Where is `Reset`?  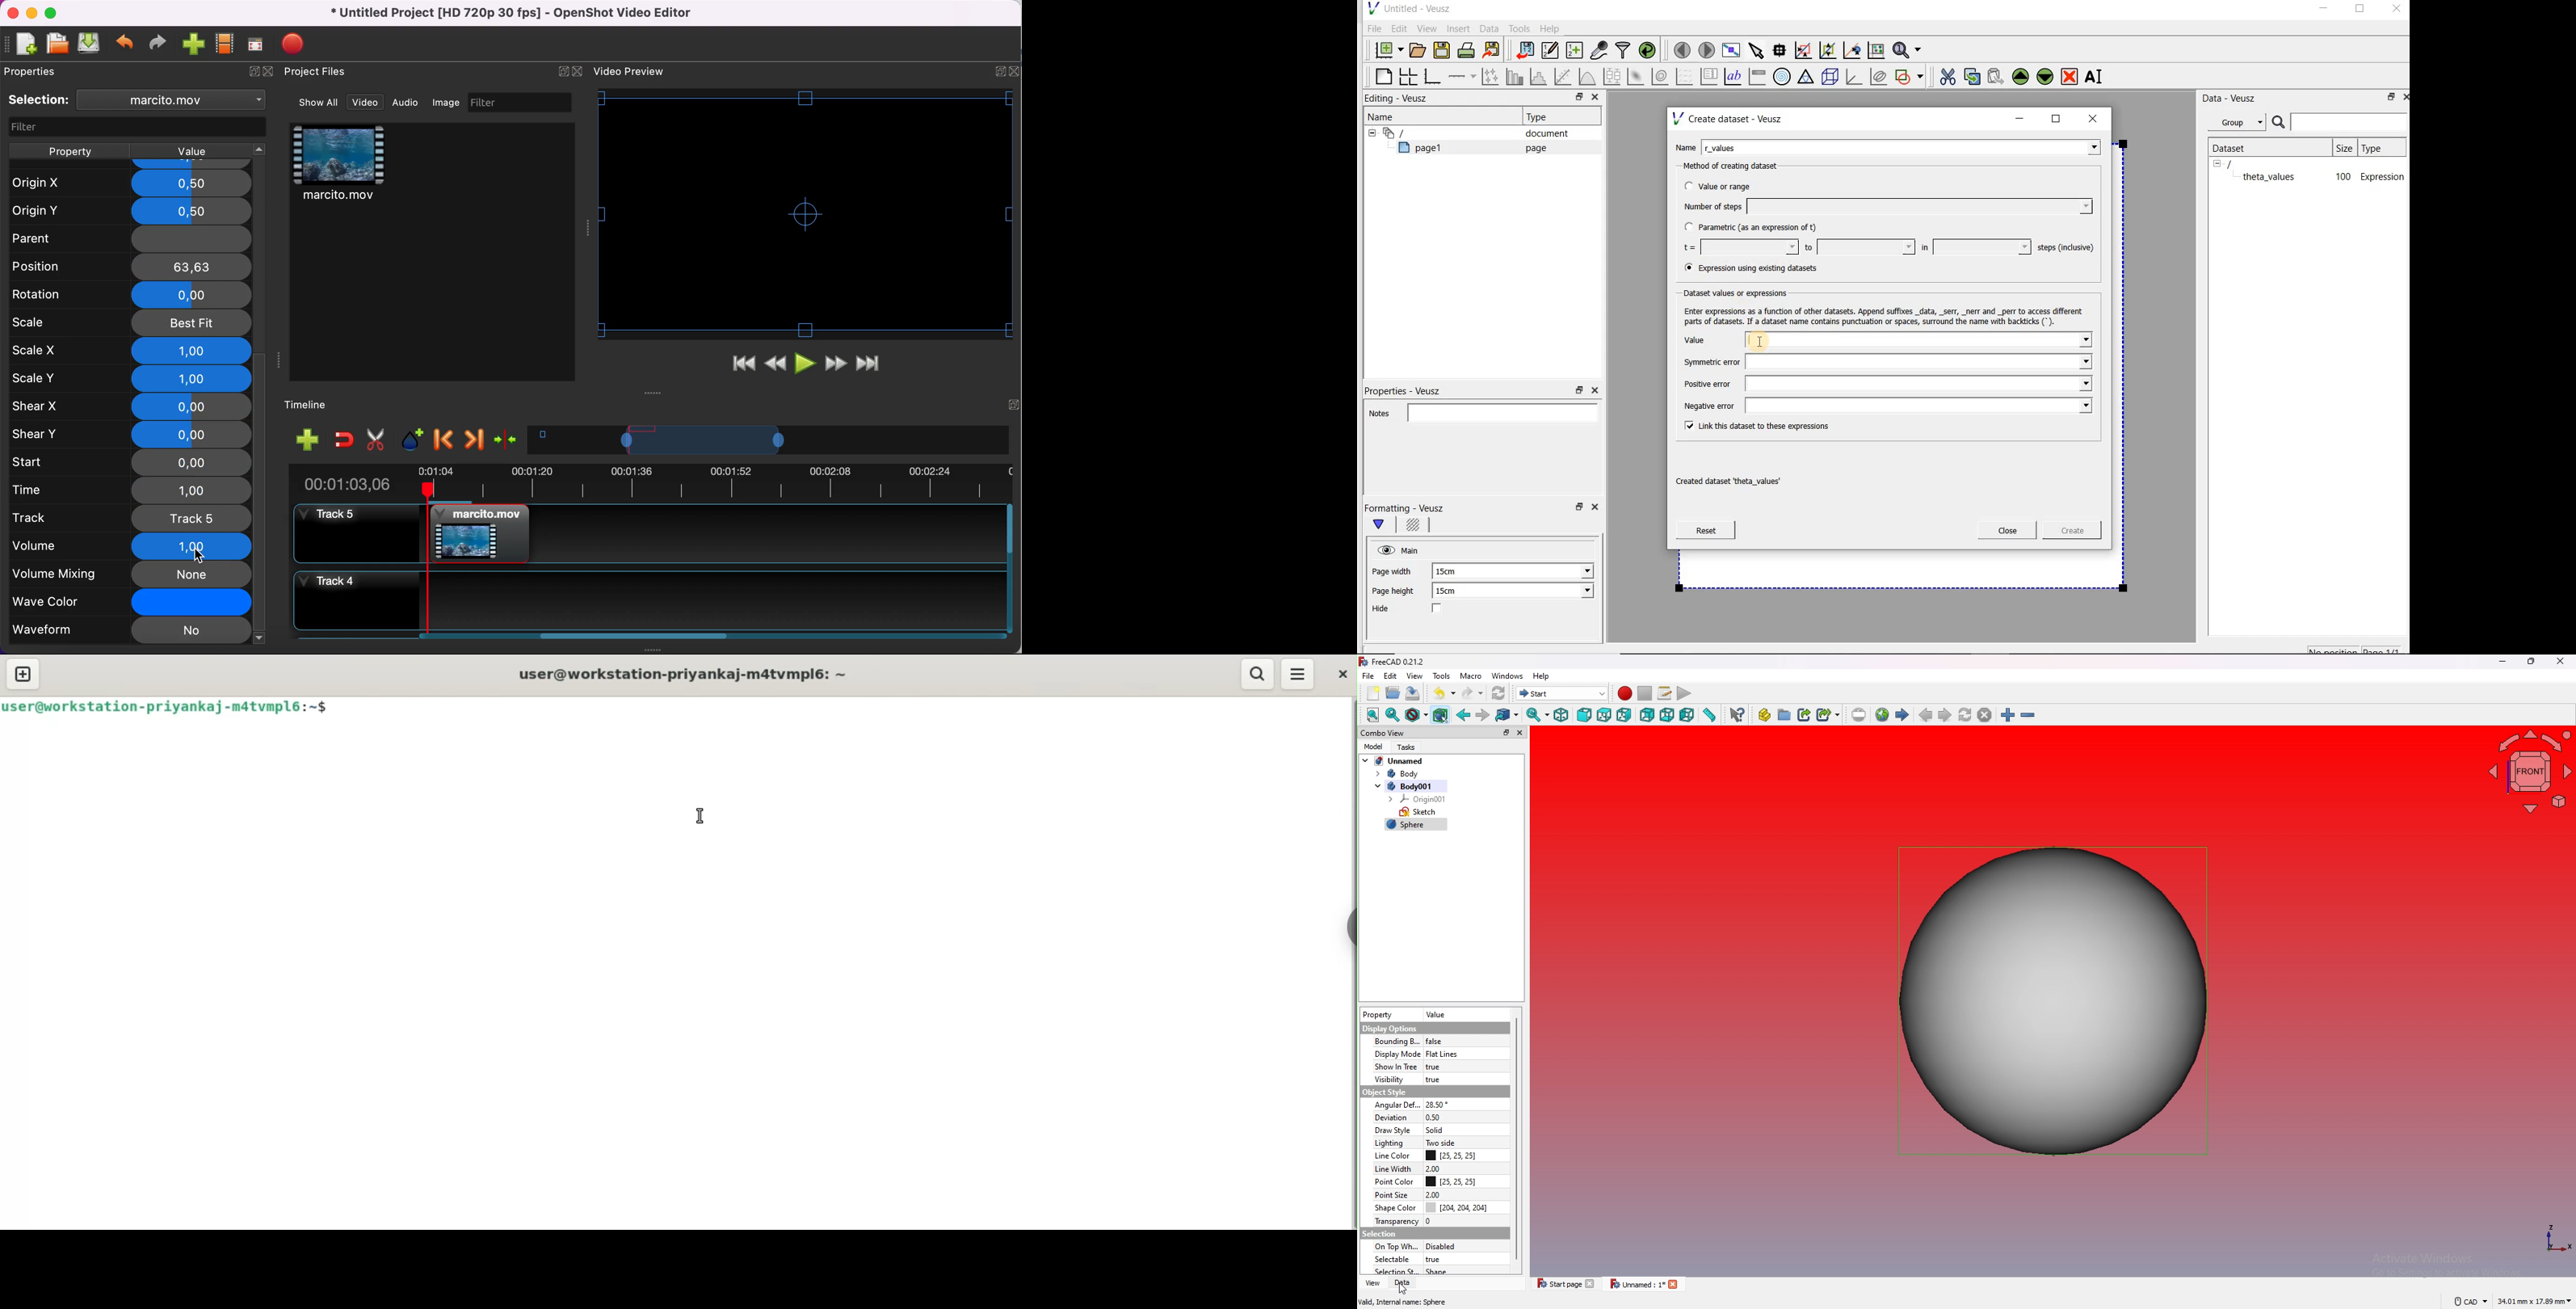 Reset is located at coordinates (1706, 530).